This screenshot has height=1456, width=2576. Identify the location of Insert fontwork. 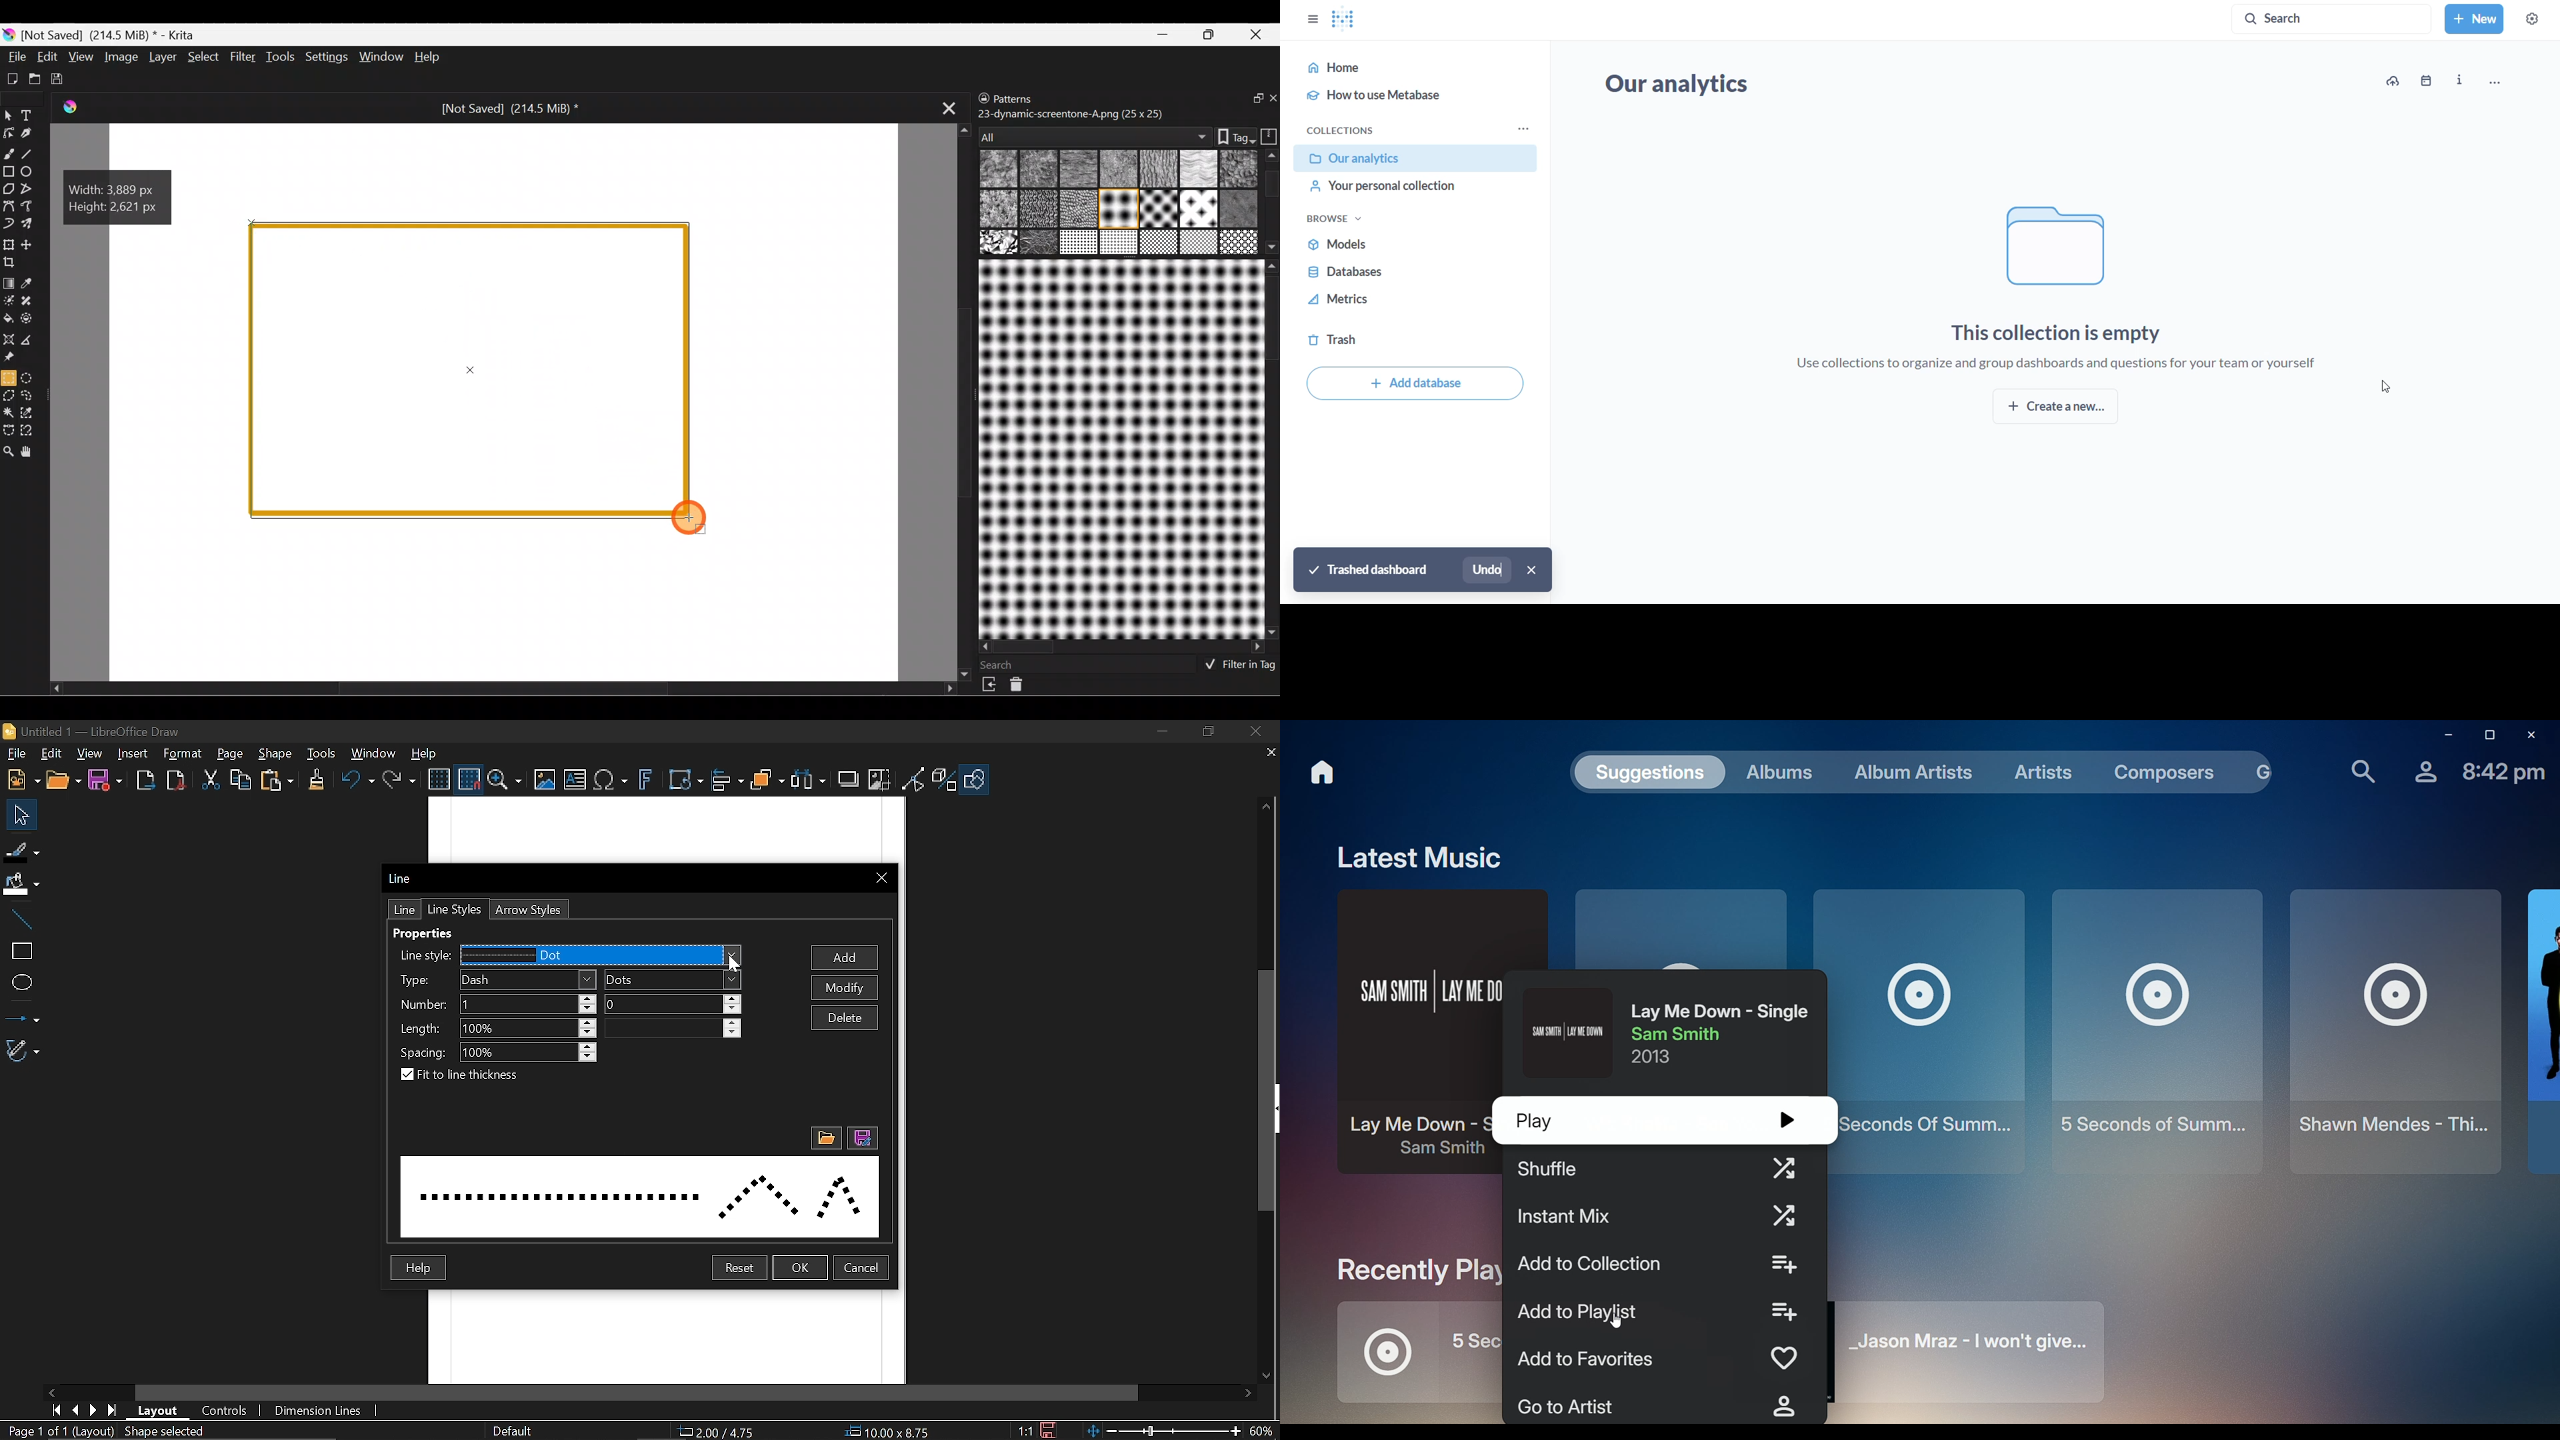
(646, 781).